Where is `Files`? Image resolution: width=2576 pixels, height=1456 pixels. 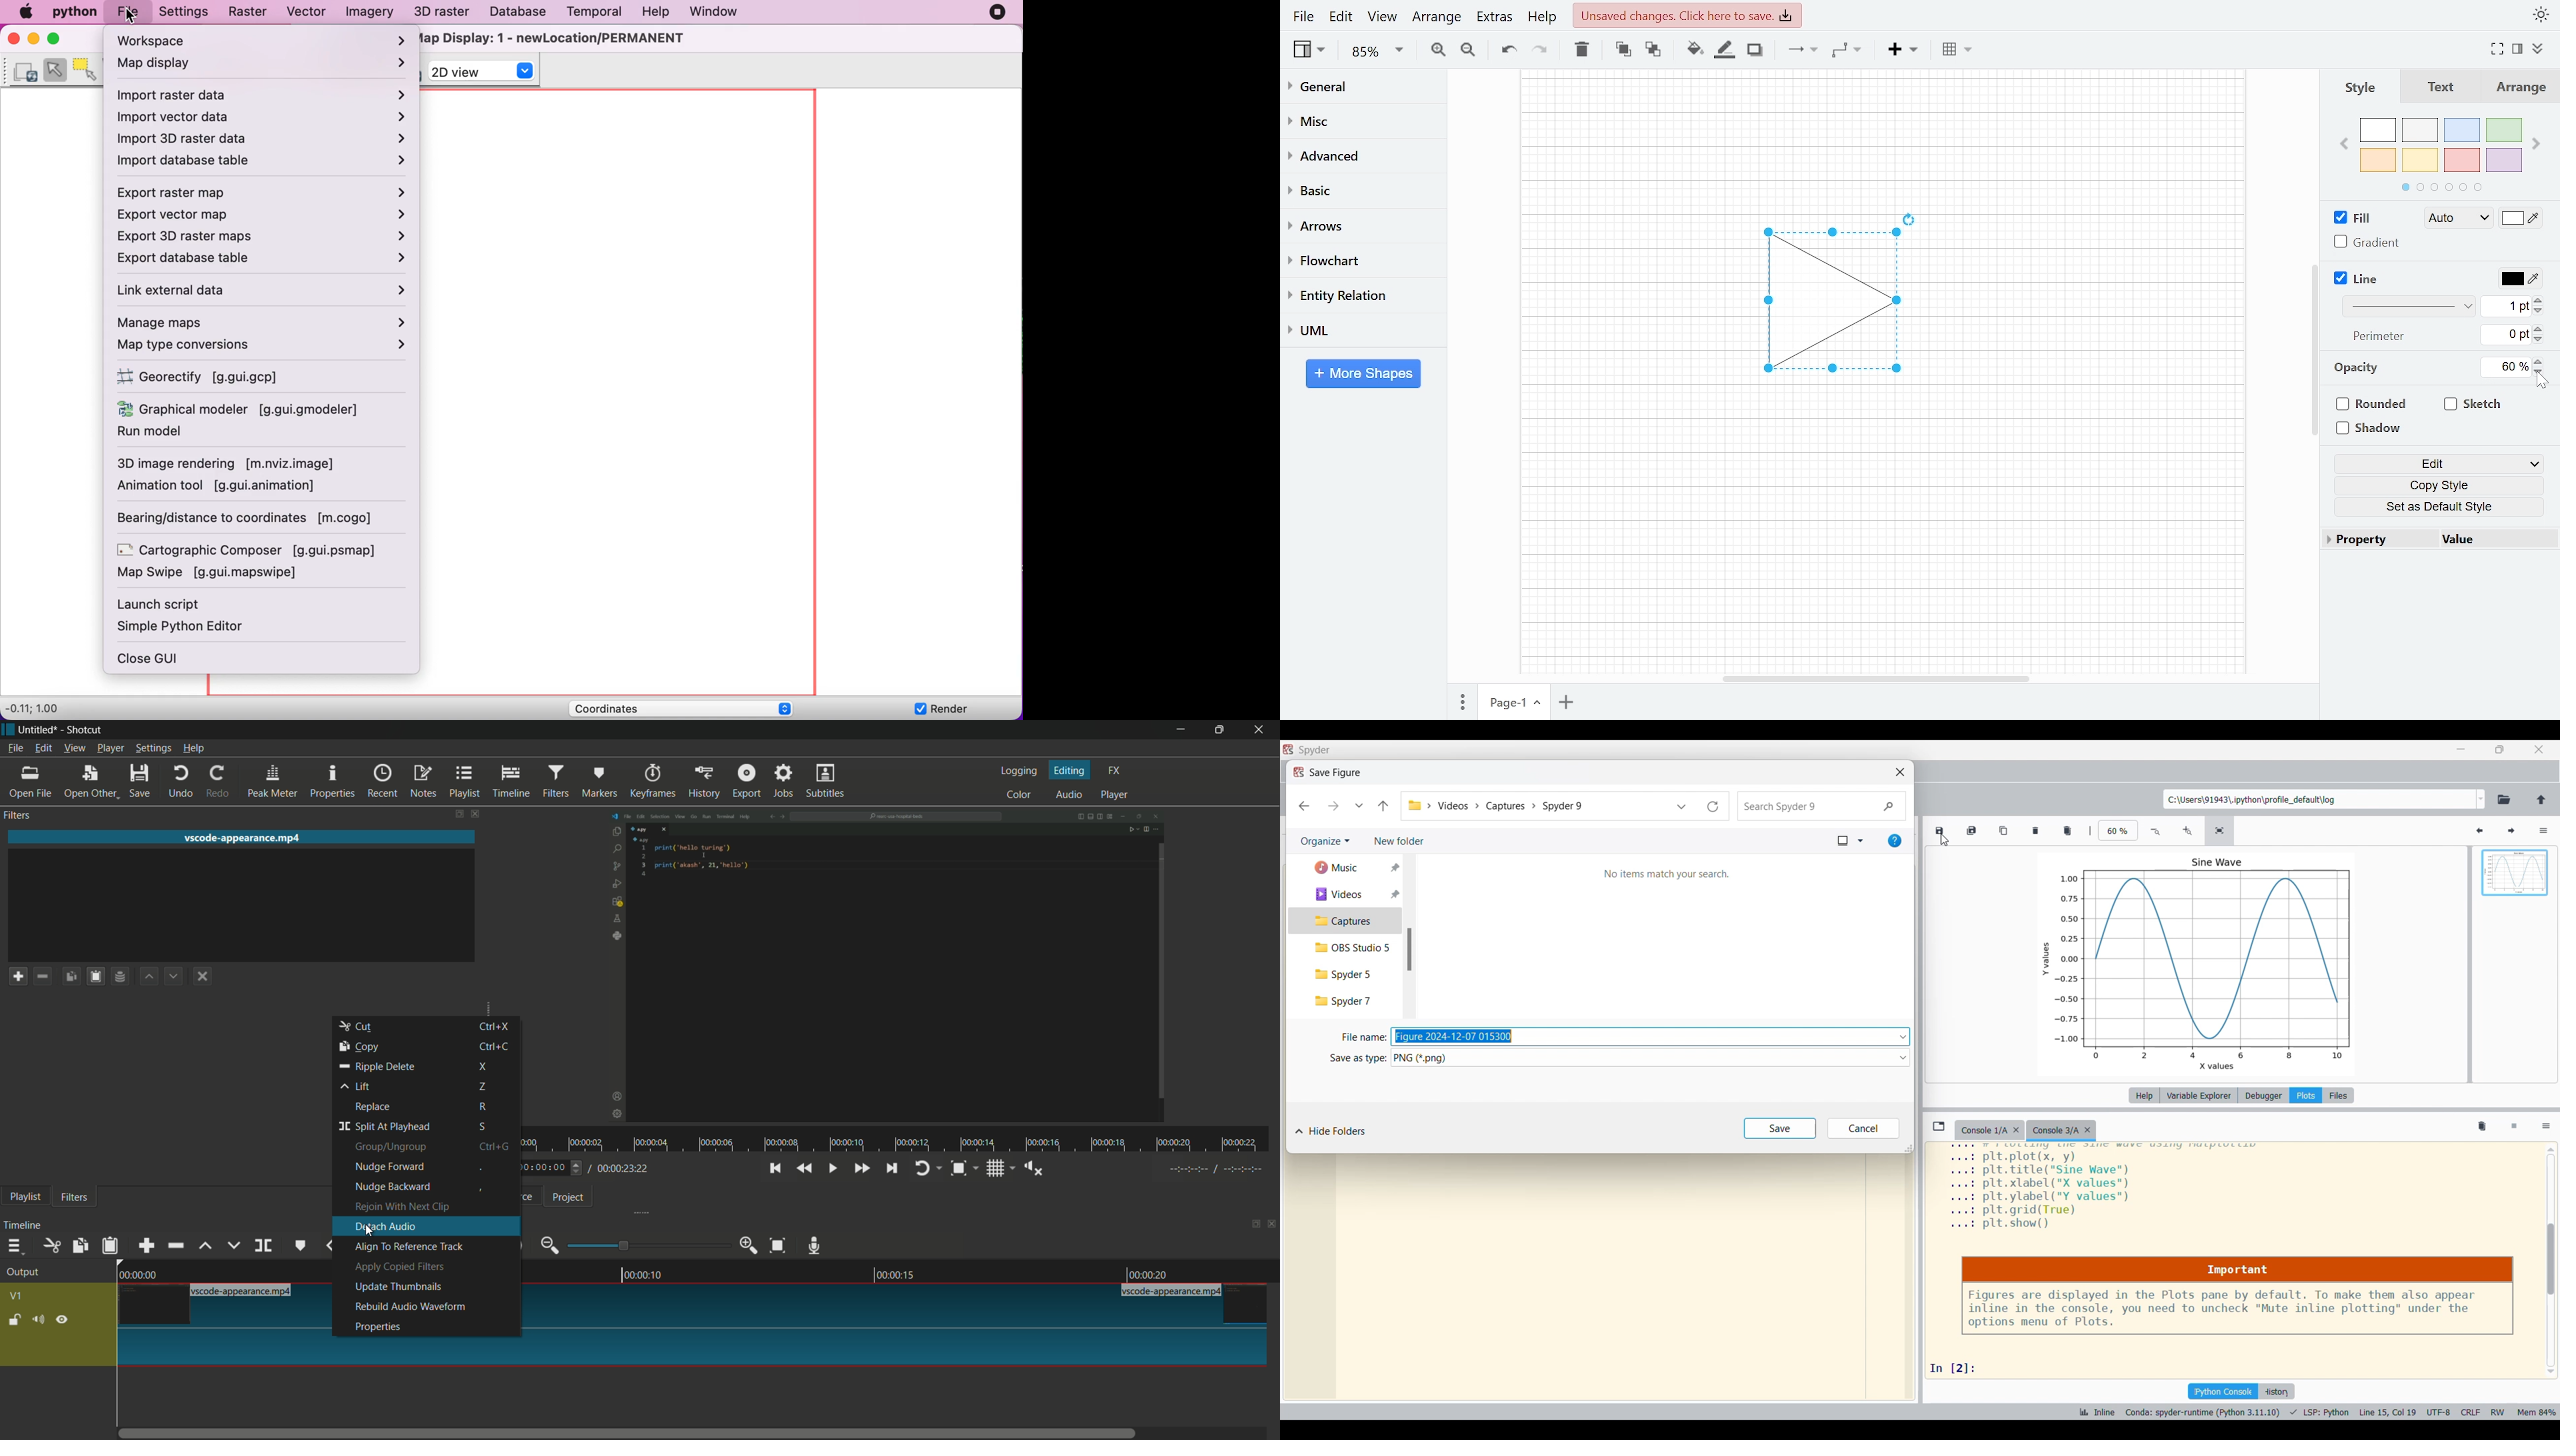
Files is located at coordinates (2339, 1095).